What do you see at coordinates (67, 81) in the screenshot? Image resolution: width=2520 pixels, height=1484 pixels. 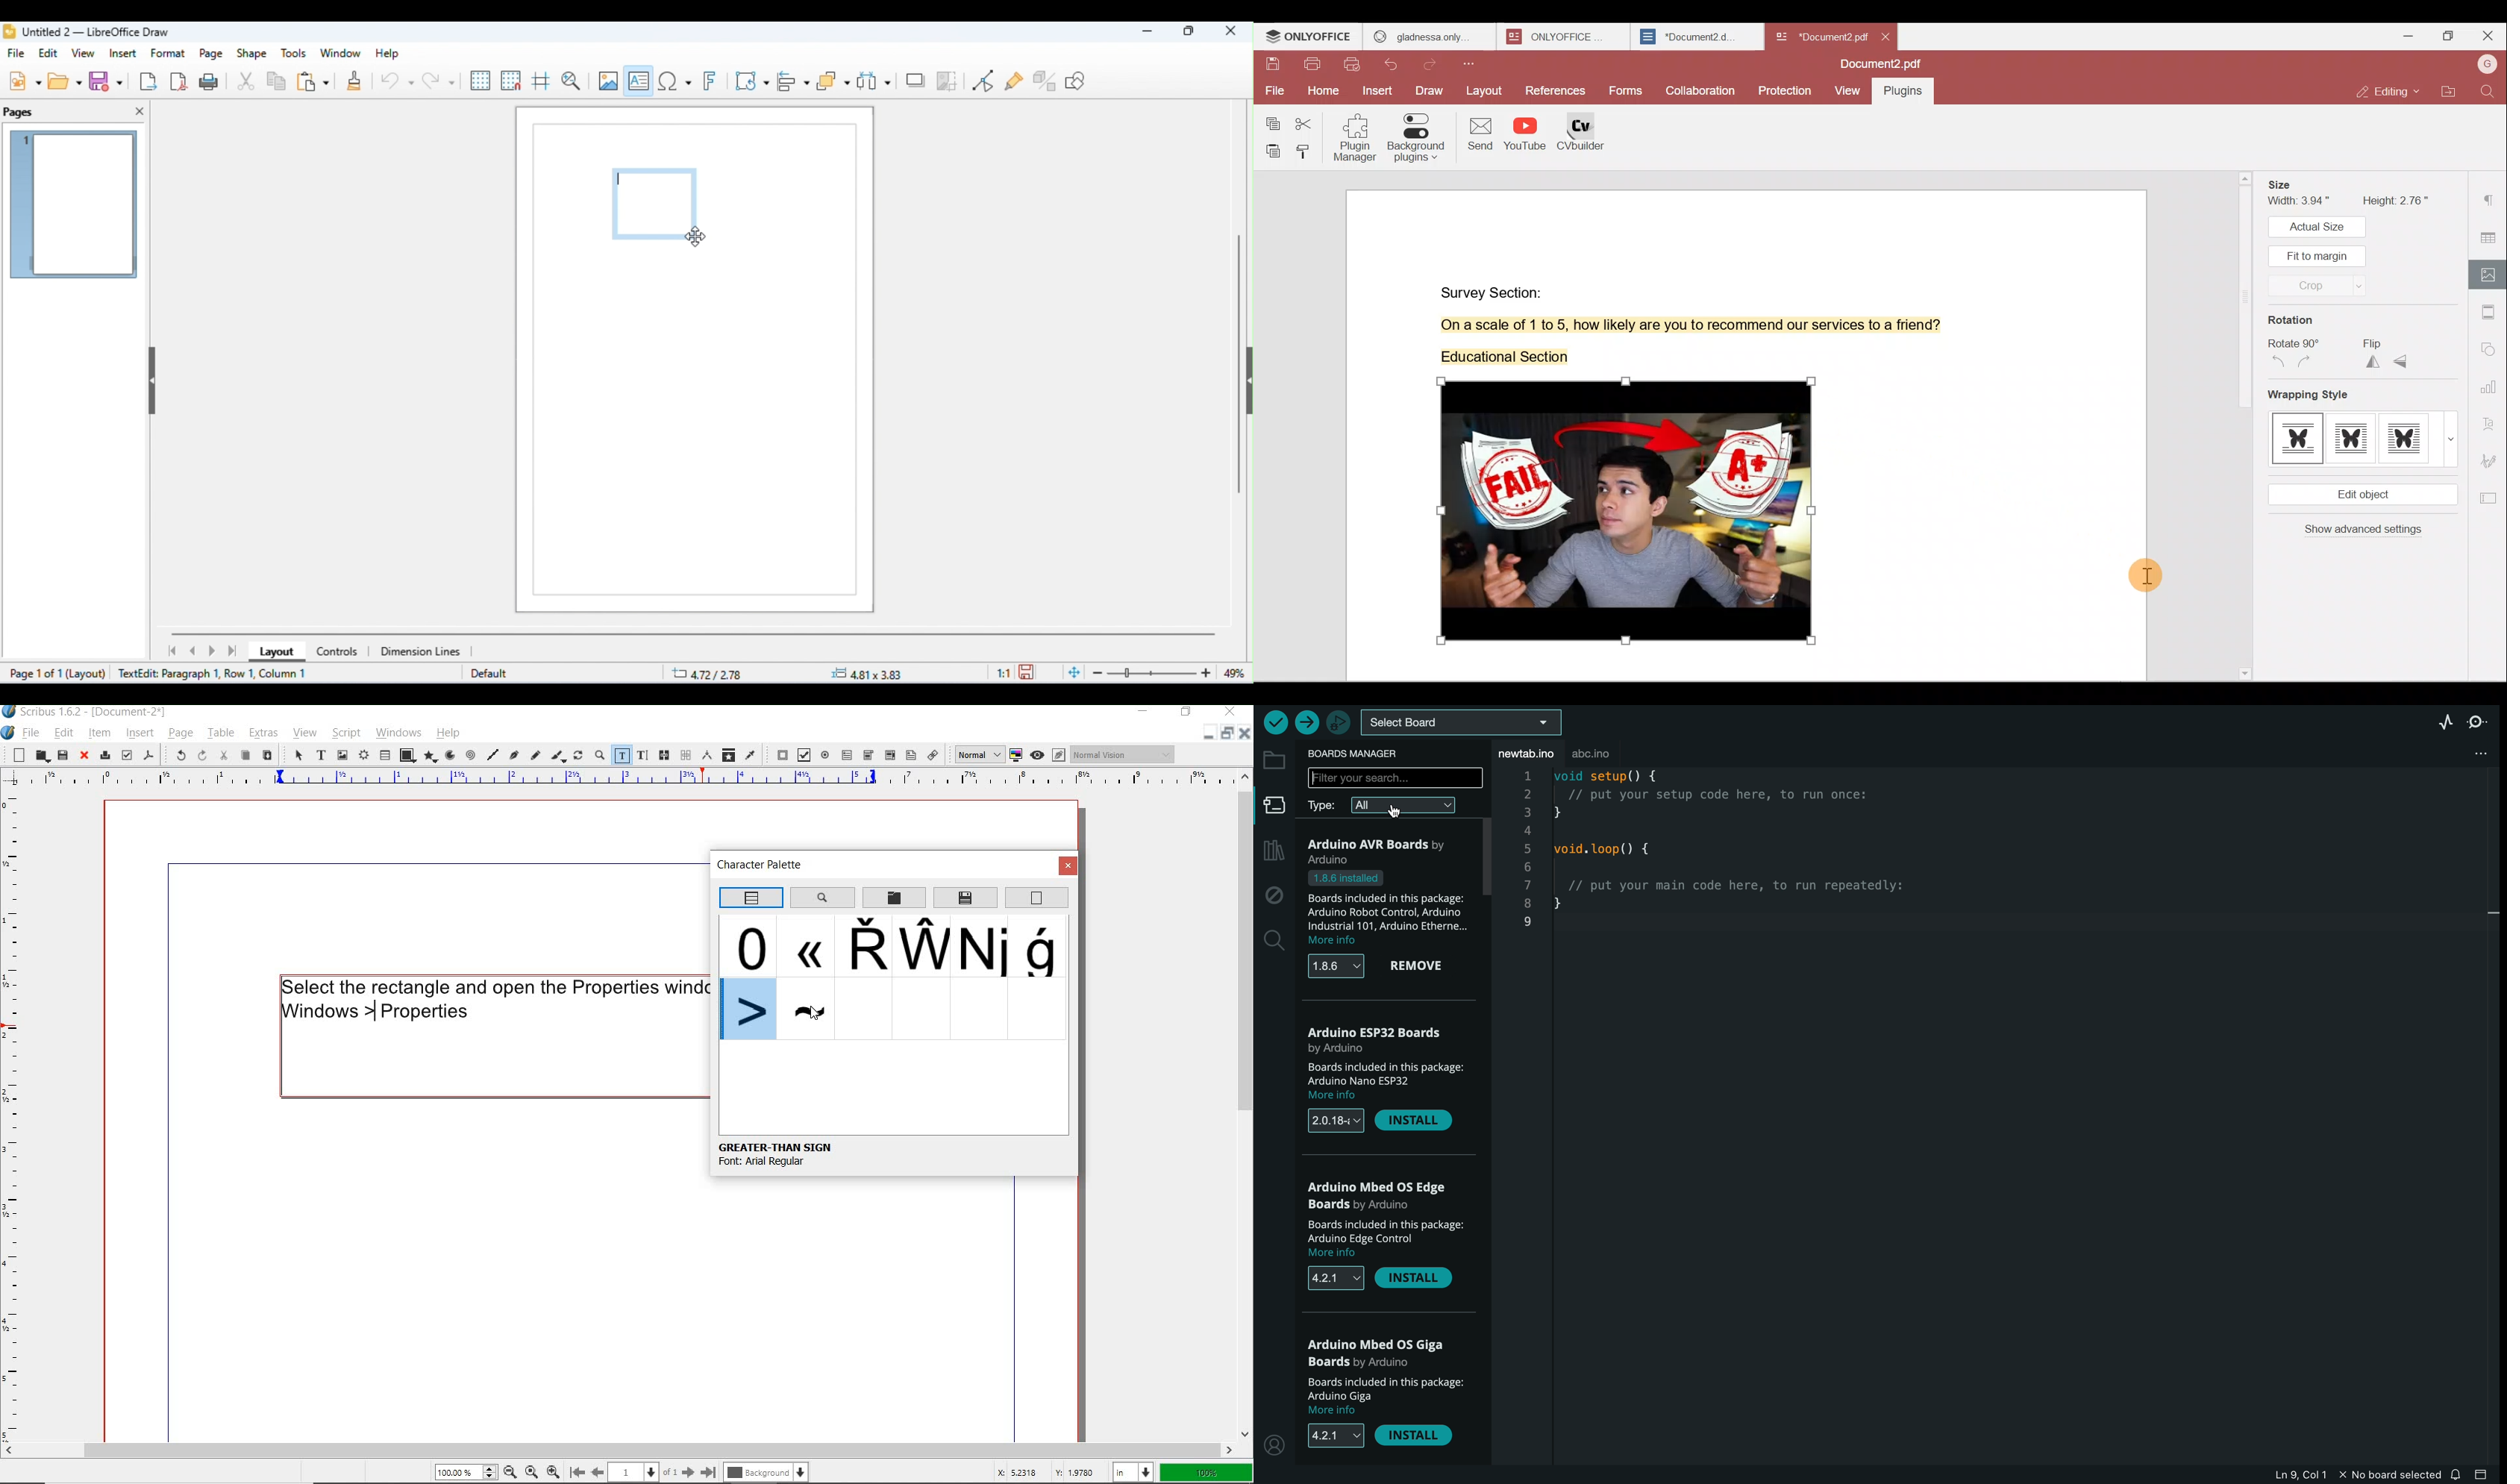 I see `open` at bounding box center [67, 81].